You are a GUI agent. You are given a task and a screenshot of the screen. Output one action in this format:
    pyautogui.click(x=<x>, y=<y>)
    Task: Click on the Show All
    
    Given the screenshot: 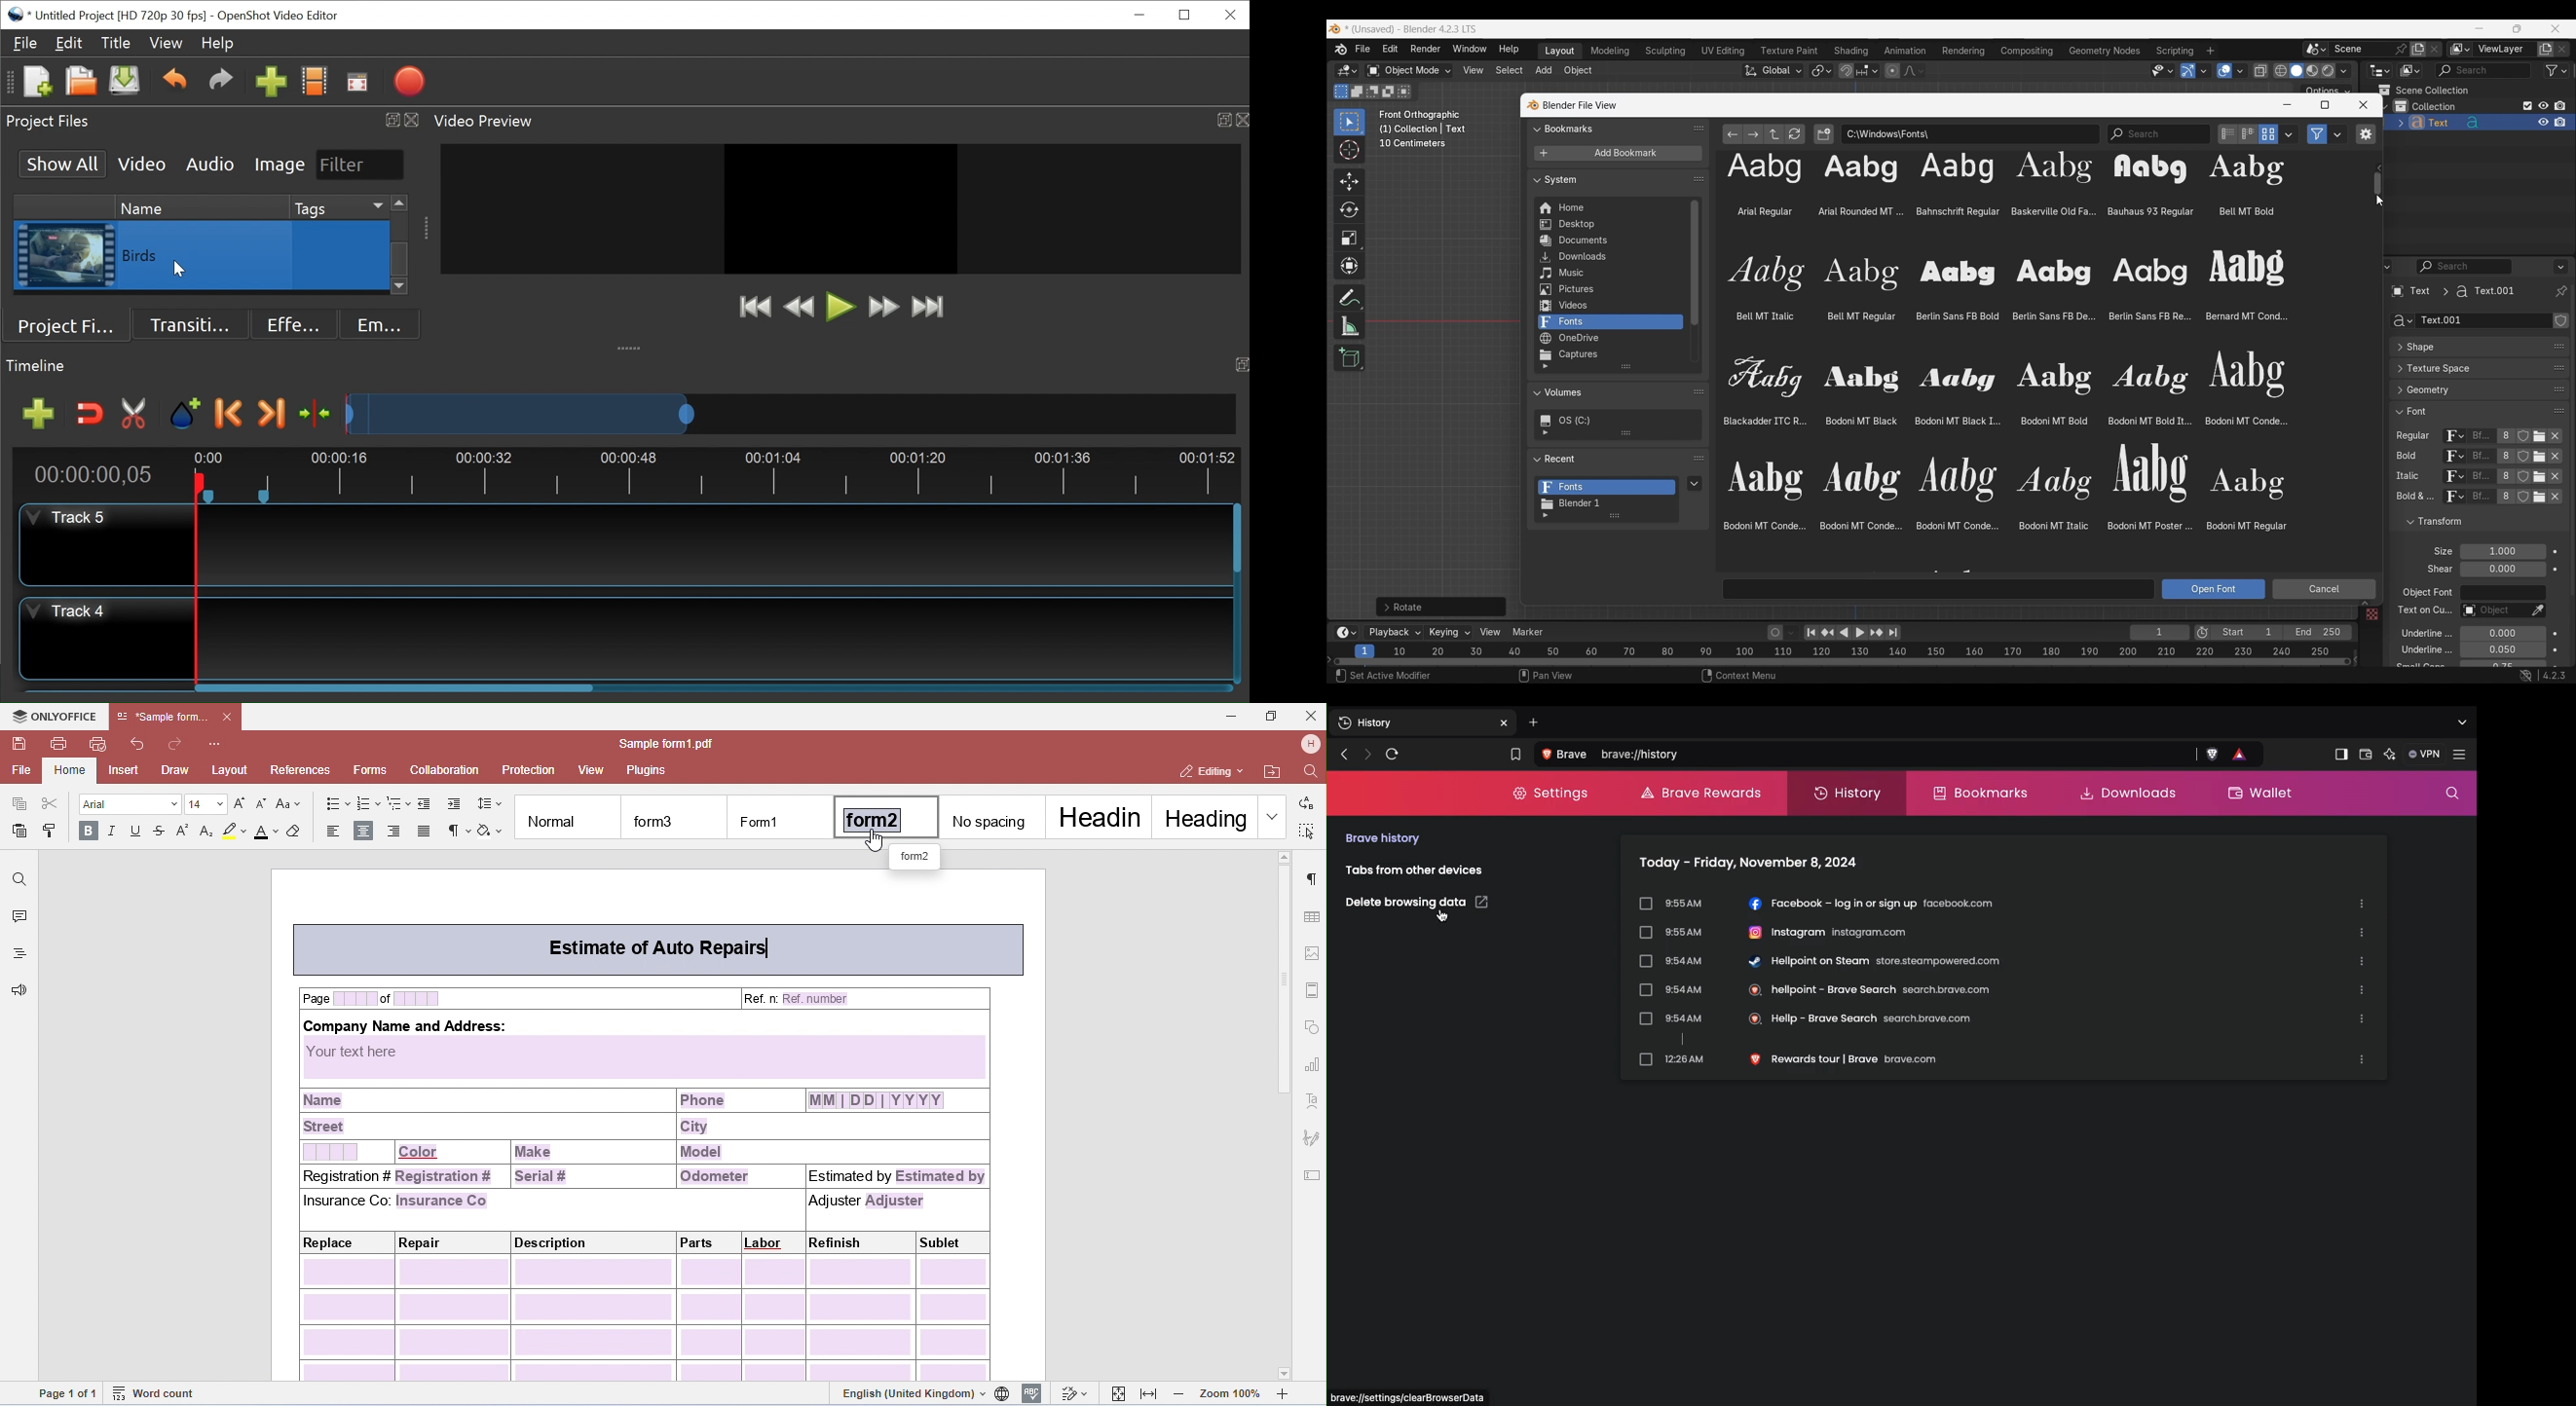 What is the action you would take?
    pyautogui.click(x=60, y=163)
    